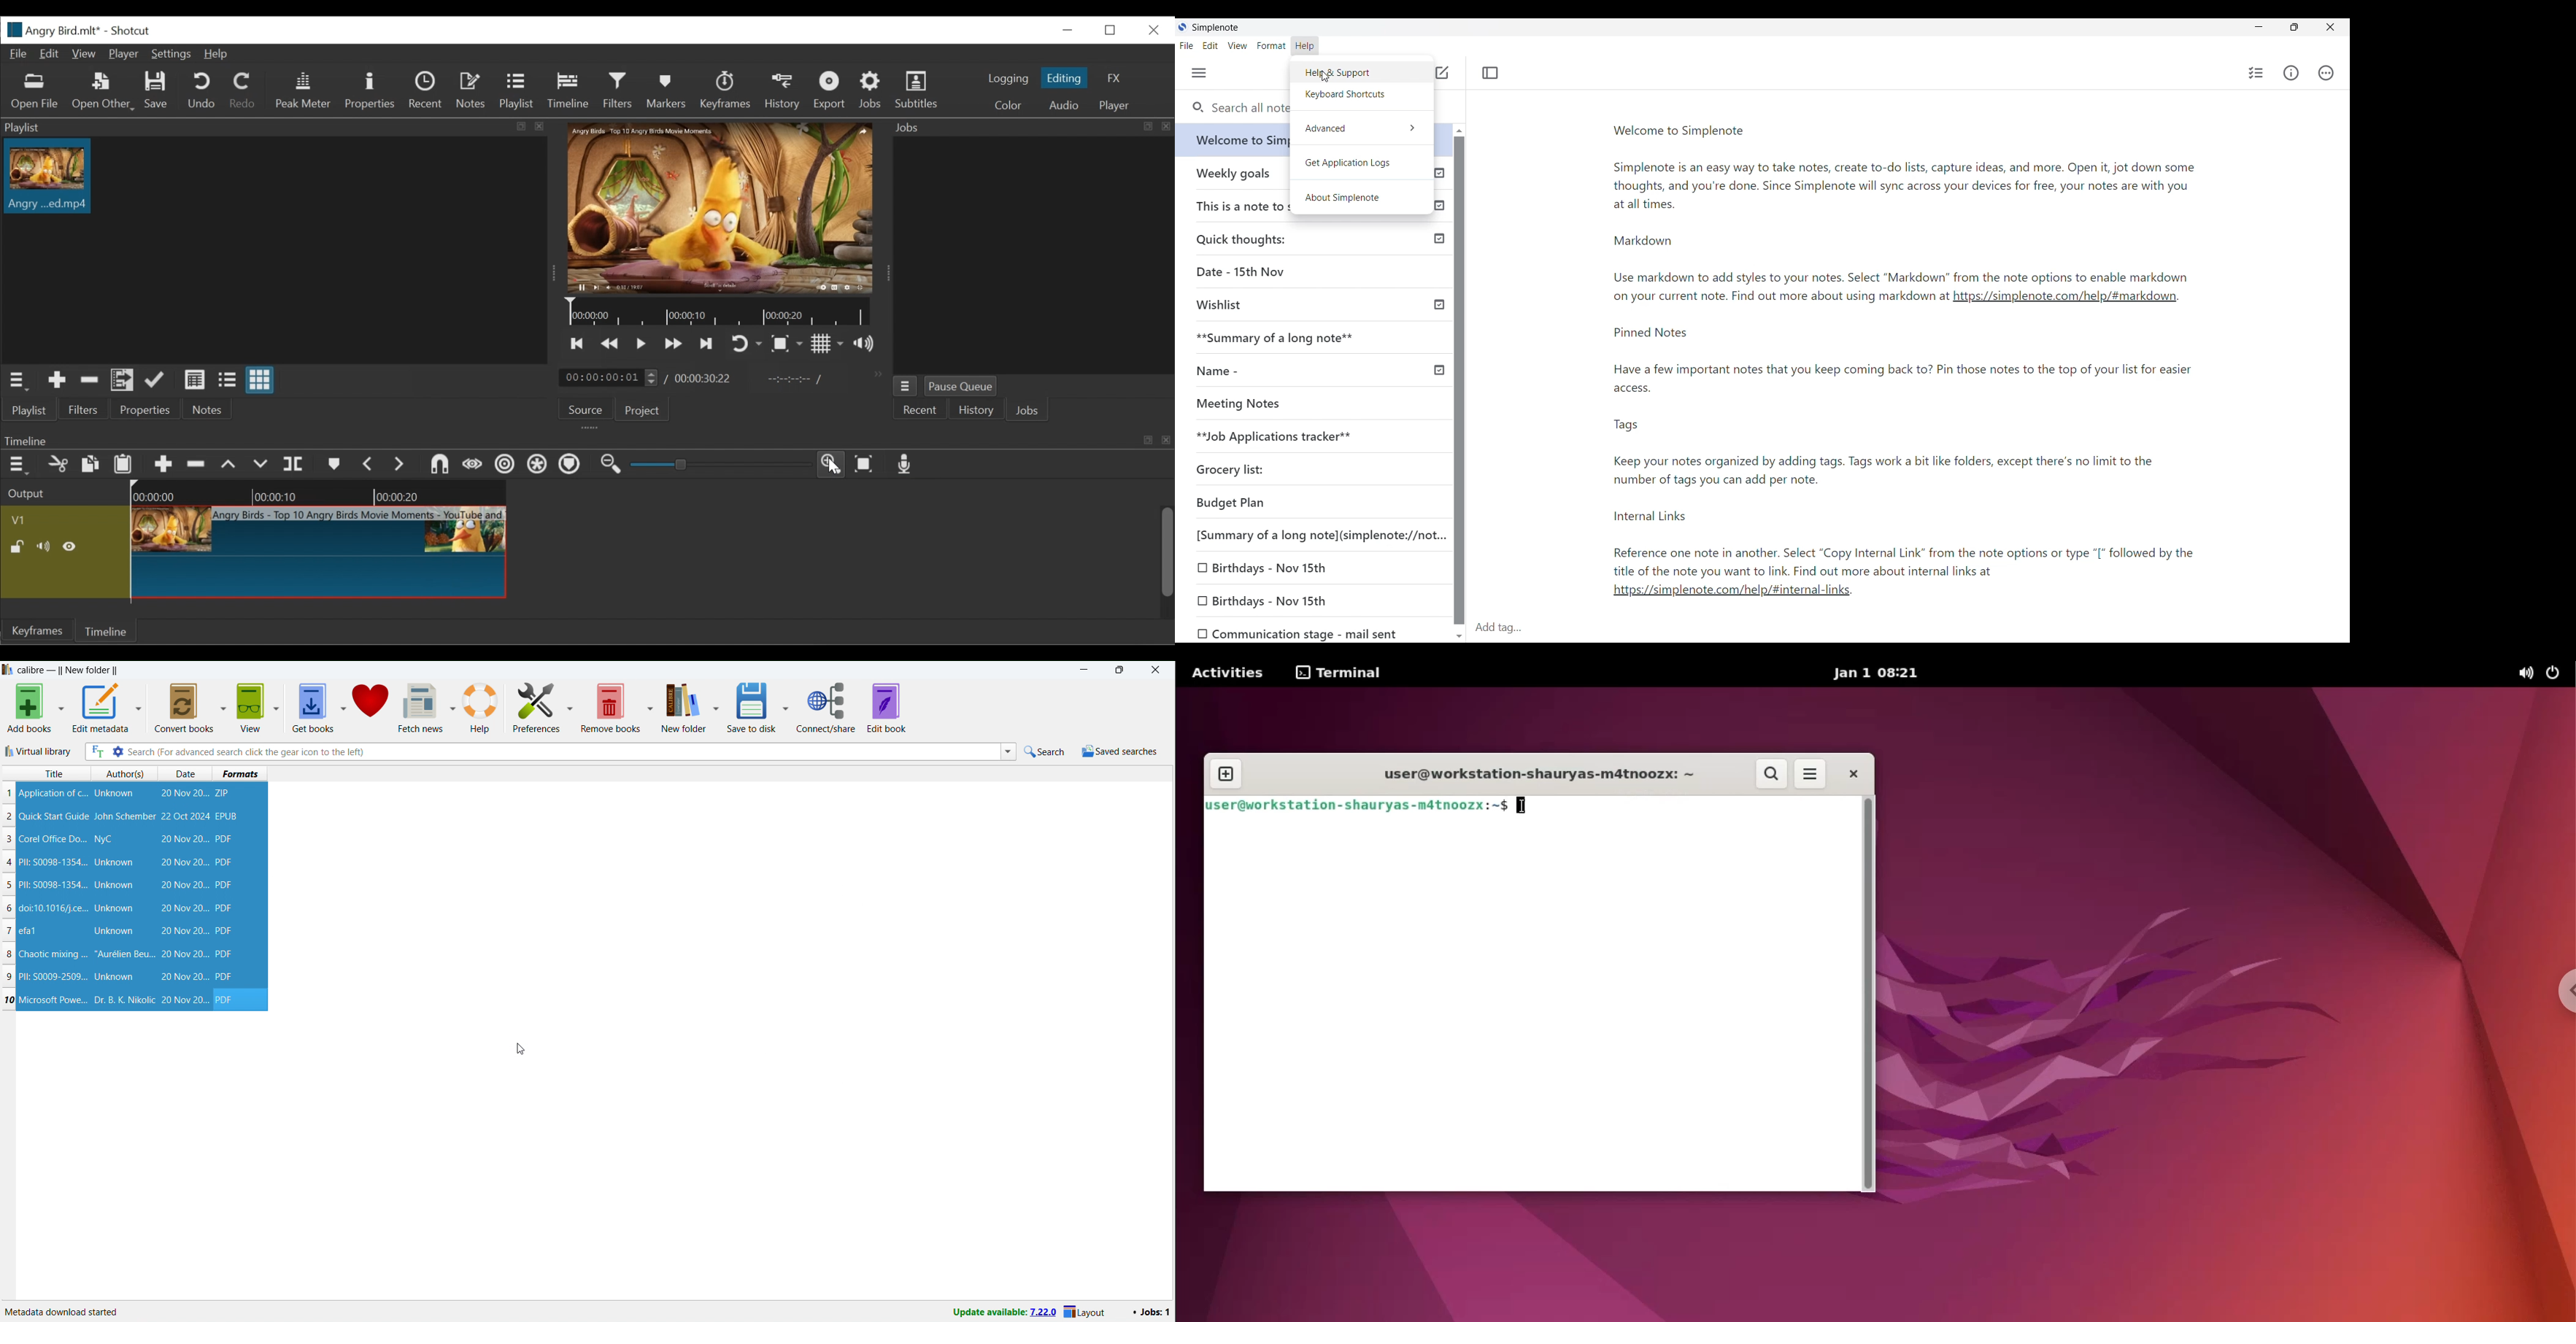  I want to click on fetch new options, so click(452, 706).